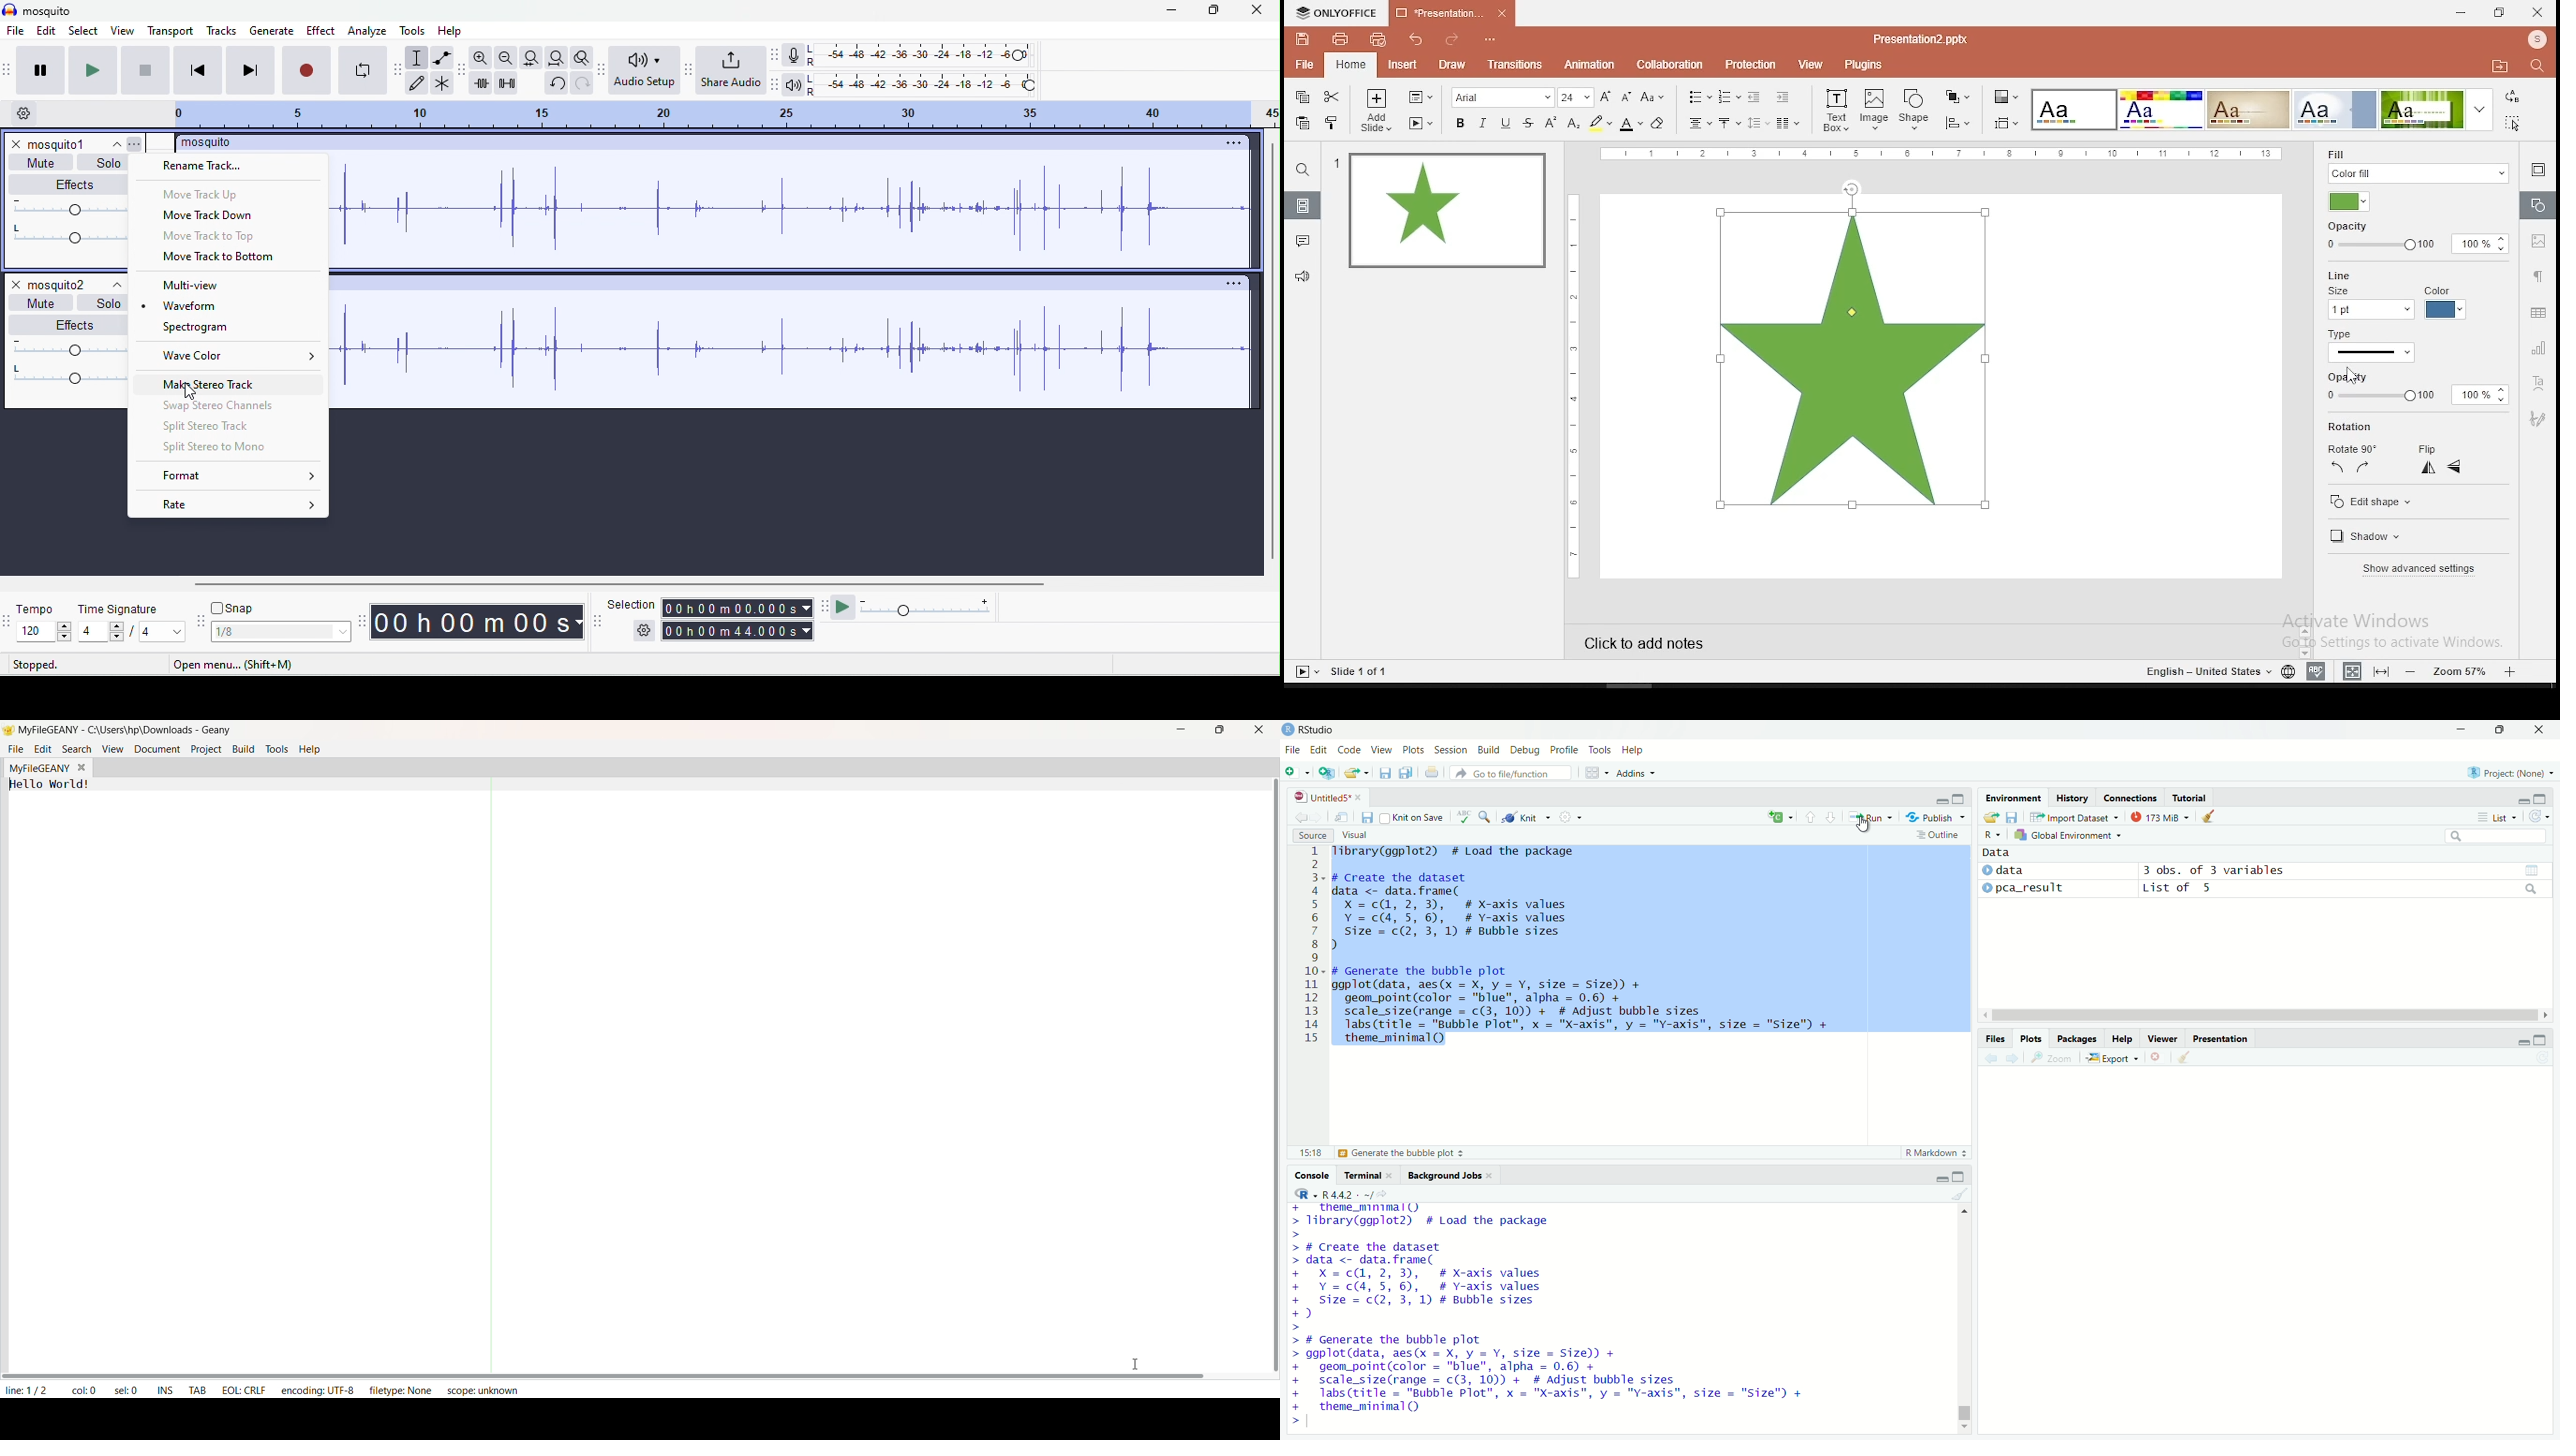 The image size is (2576, 1456). Describe the element at coordinates (1527, 816) in the screenshot. I see `knit` at that location.